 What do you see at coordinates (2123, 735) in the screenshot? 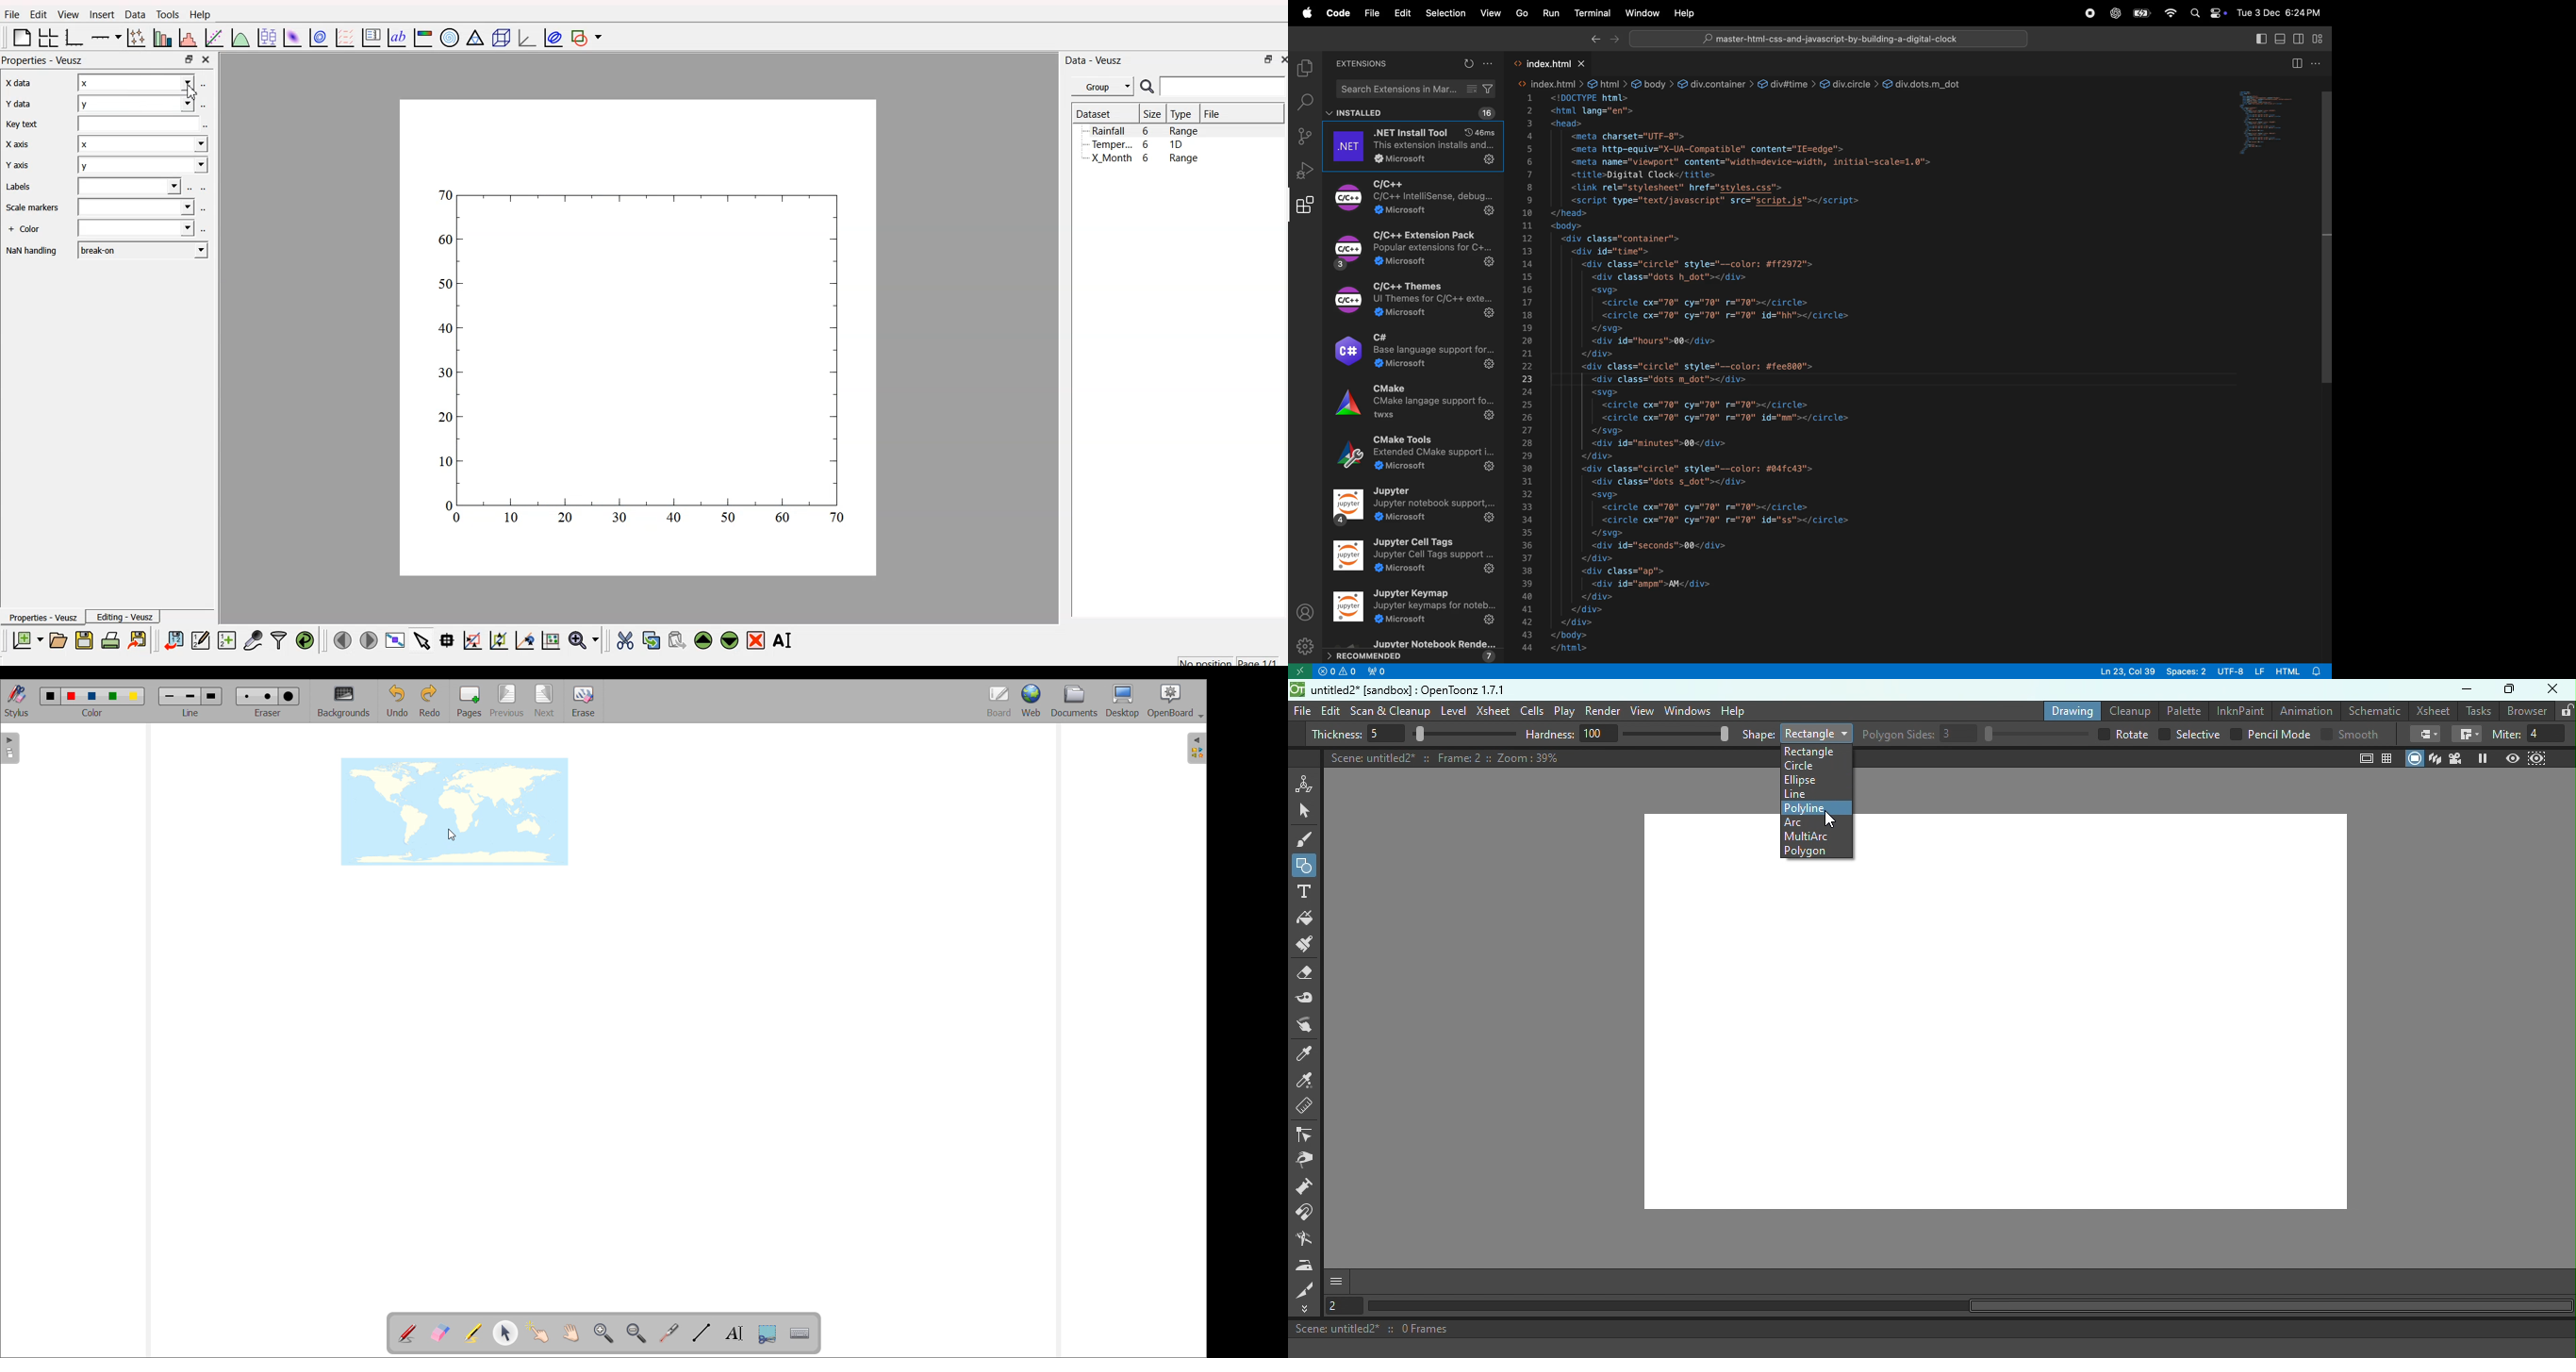
I see `Rotate` at bounding box center [2123, 735].